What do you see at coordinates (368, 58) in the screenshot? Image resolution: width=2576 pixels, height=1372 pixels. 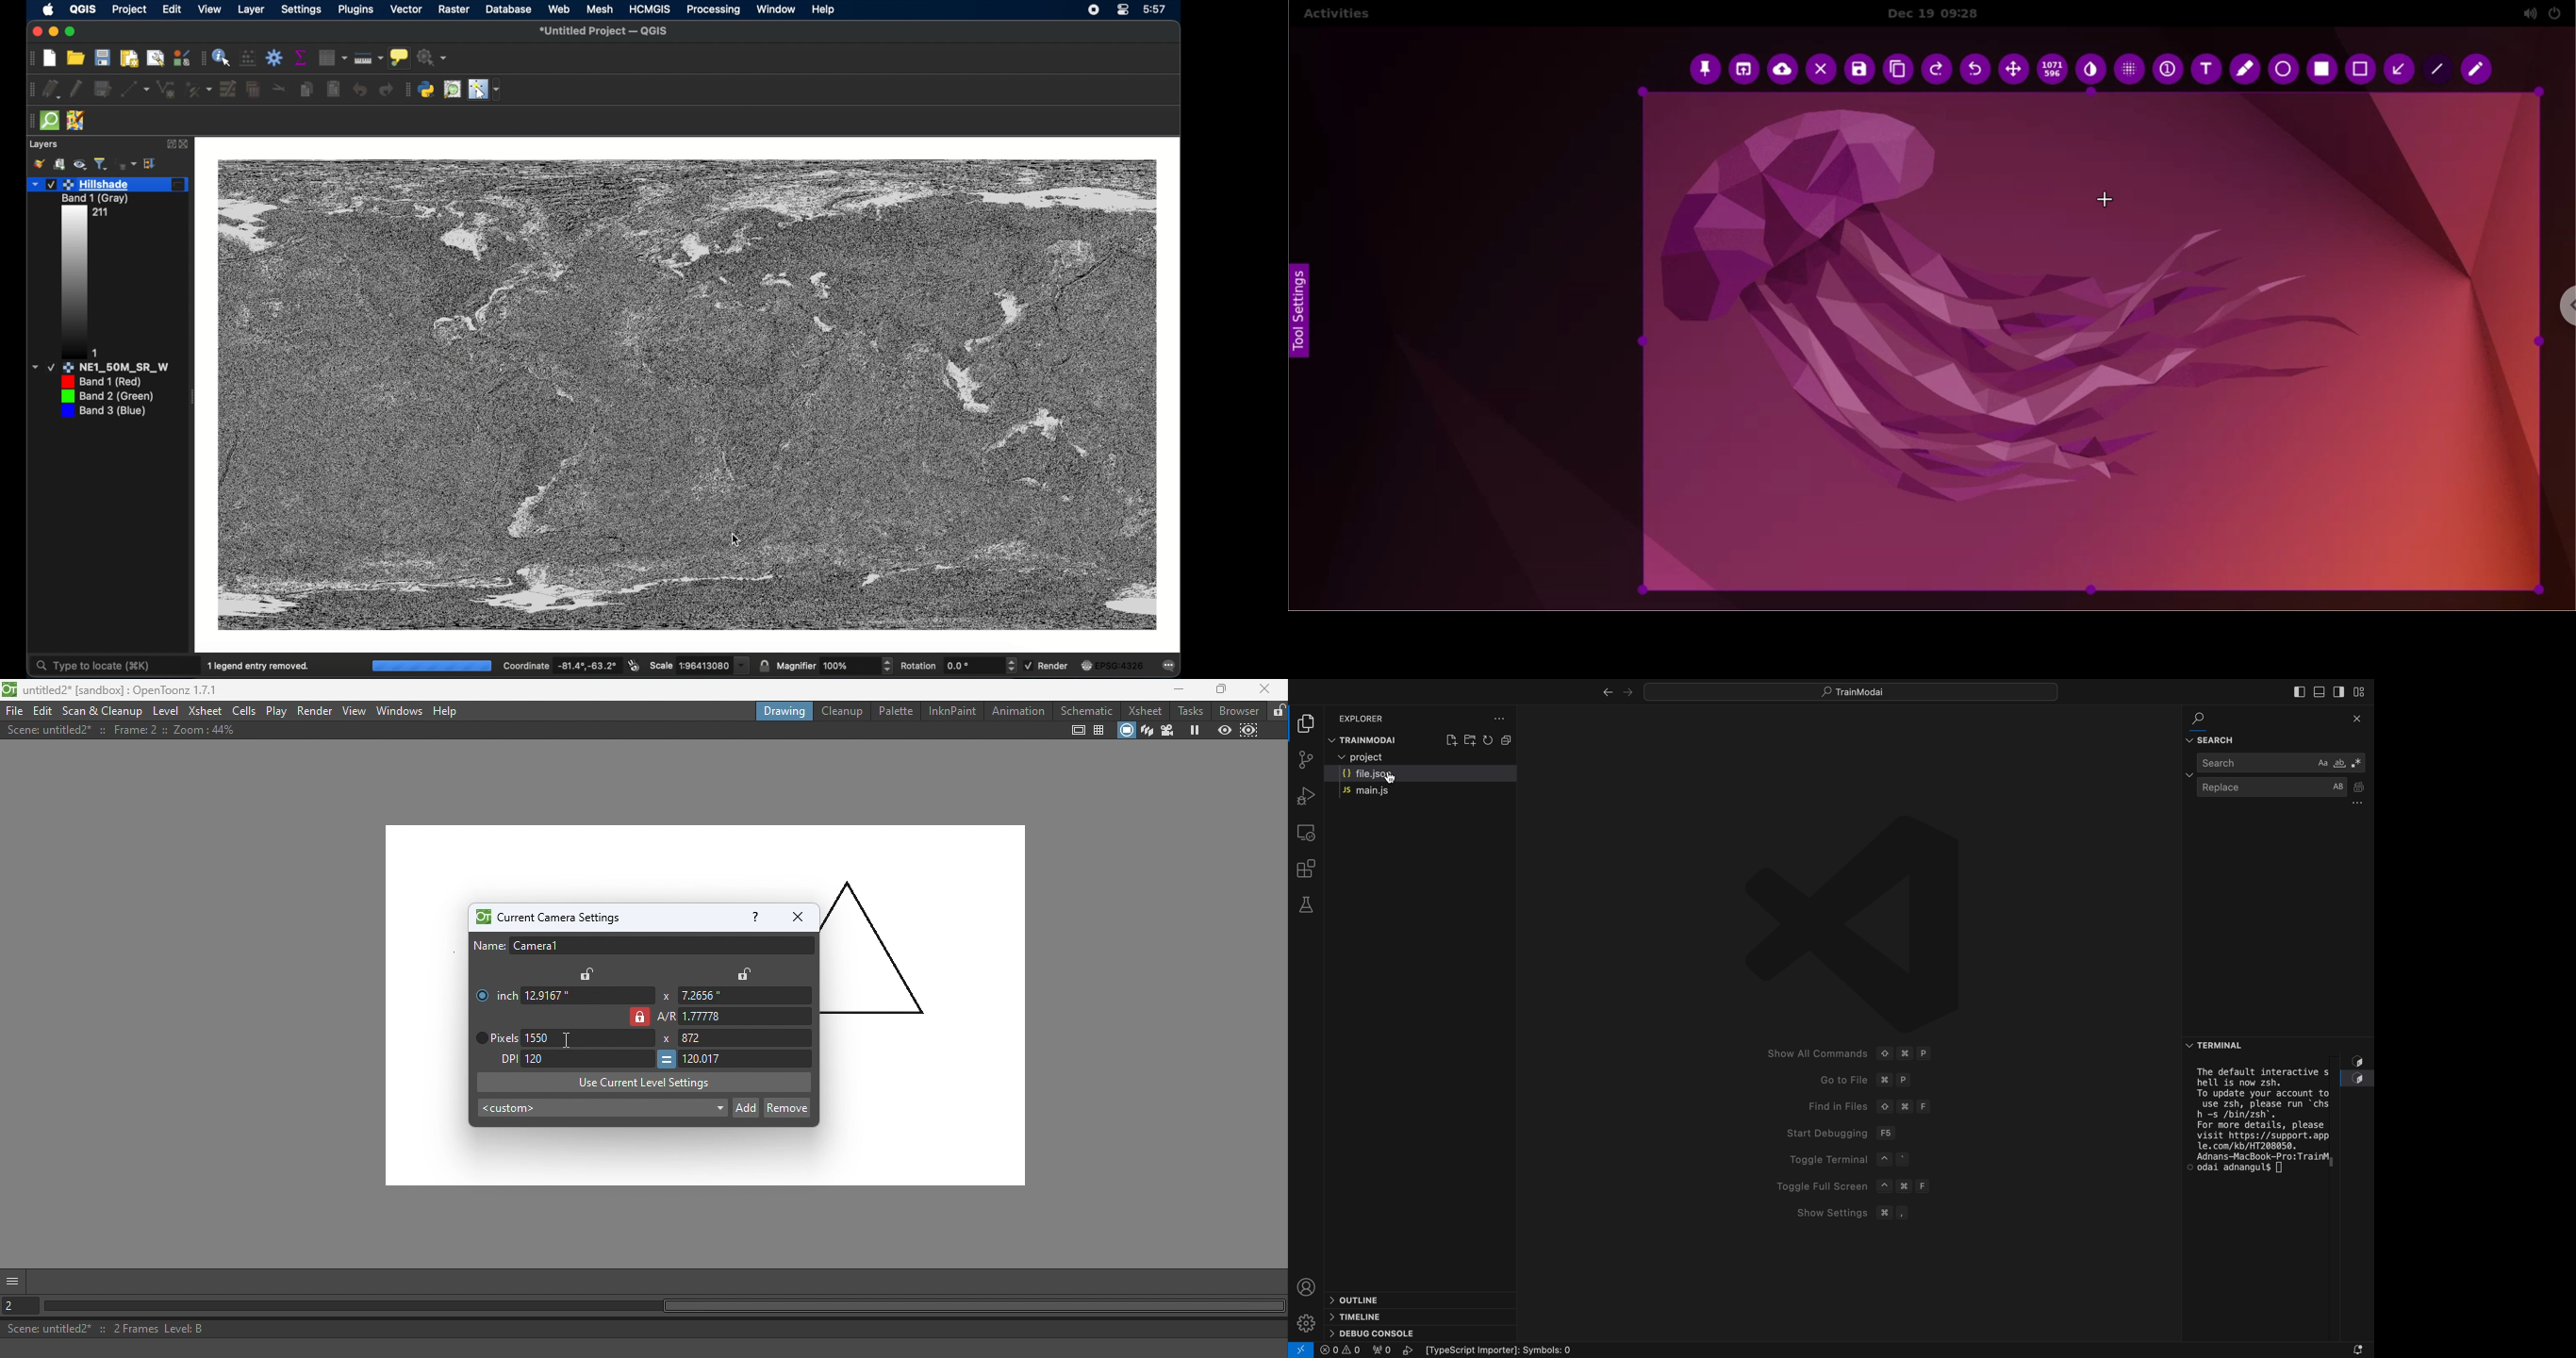 I see `measure line` at bounding box center [368, 58].